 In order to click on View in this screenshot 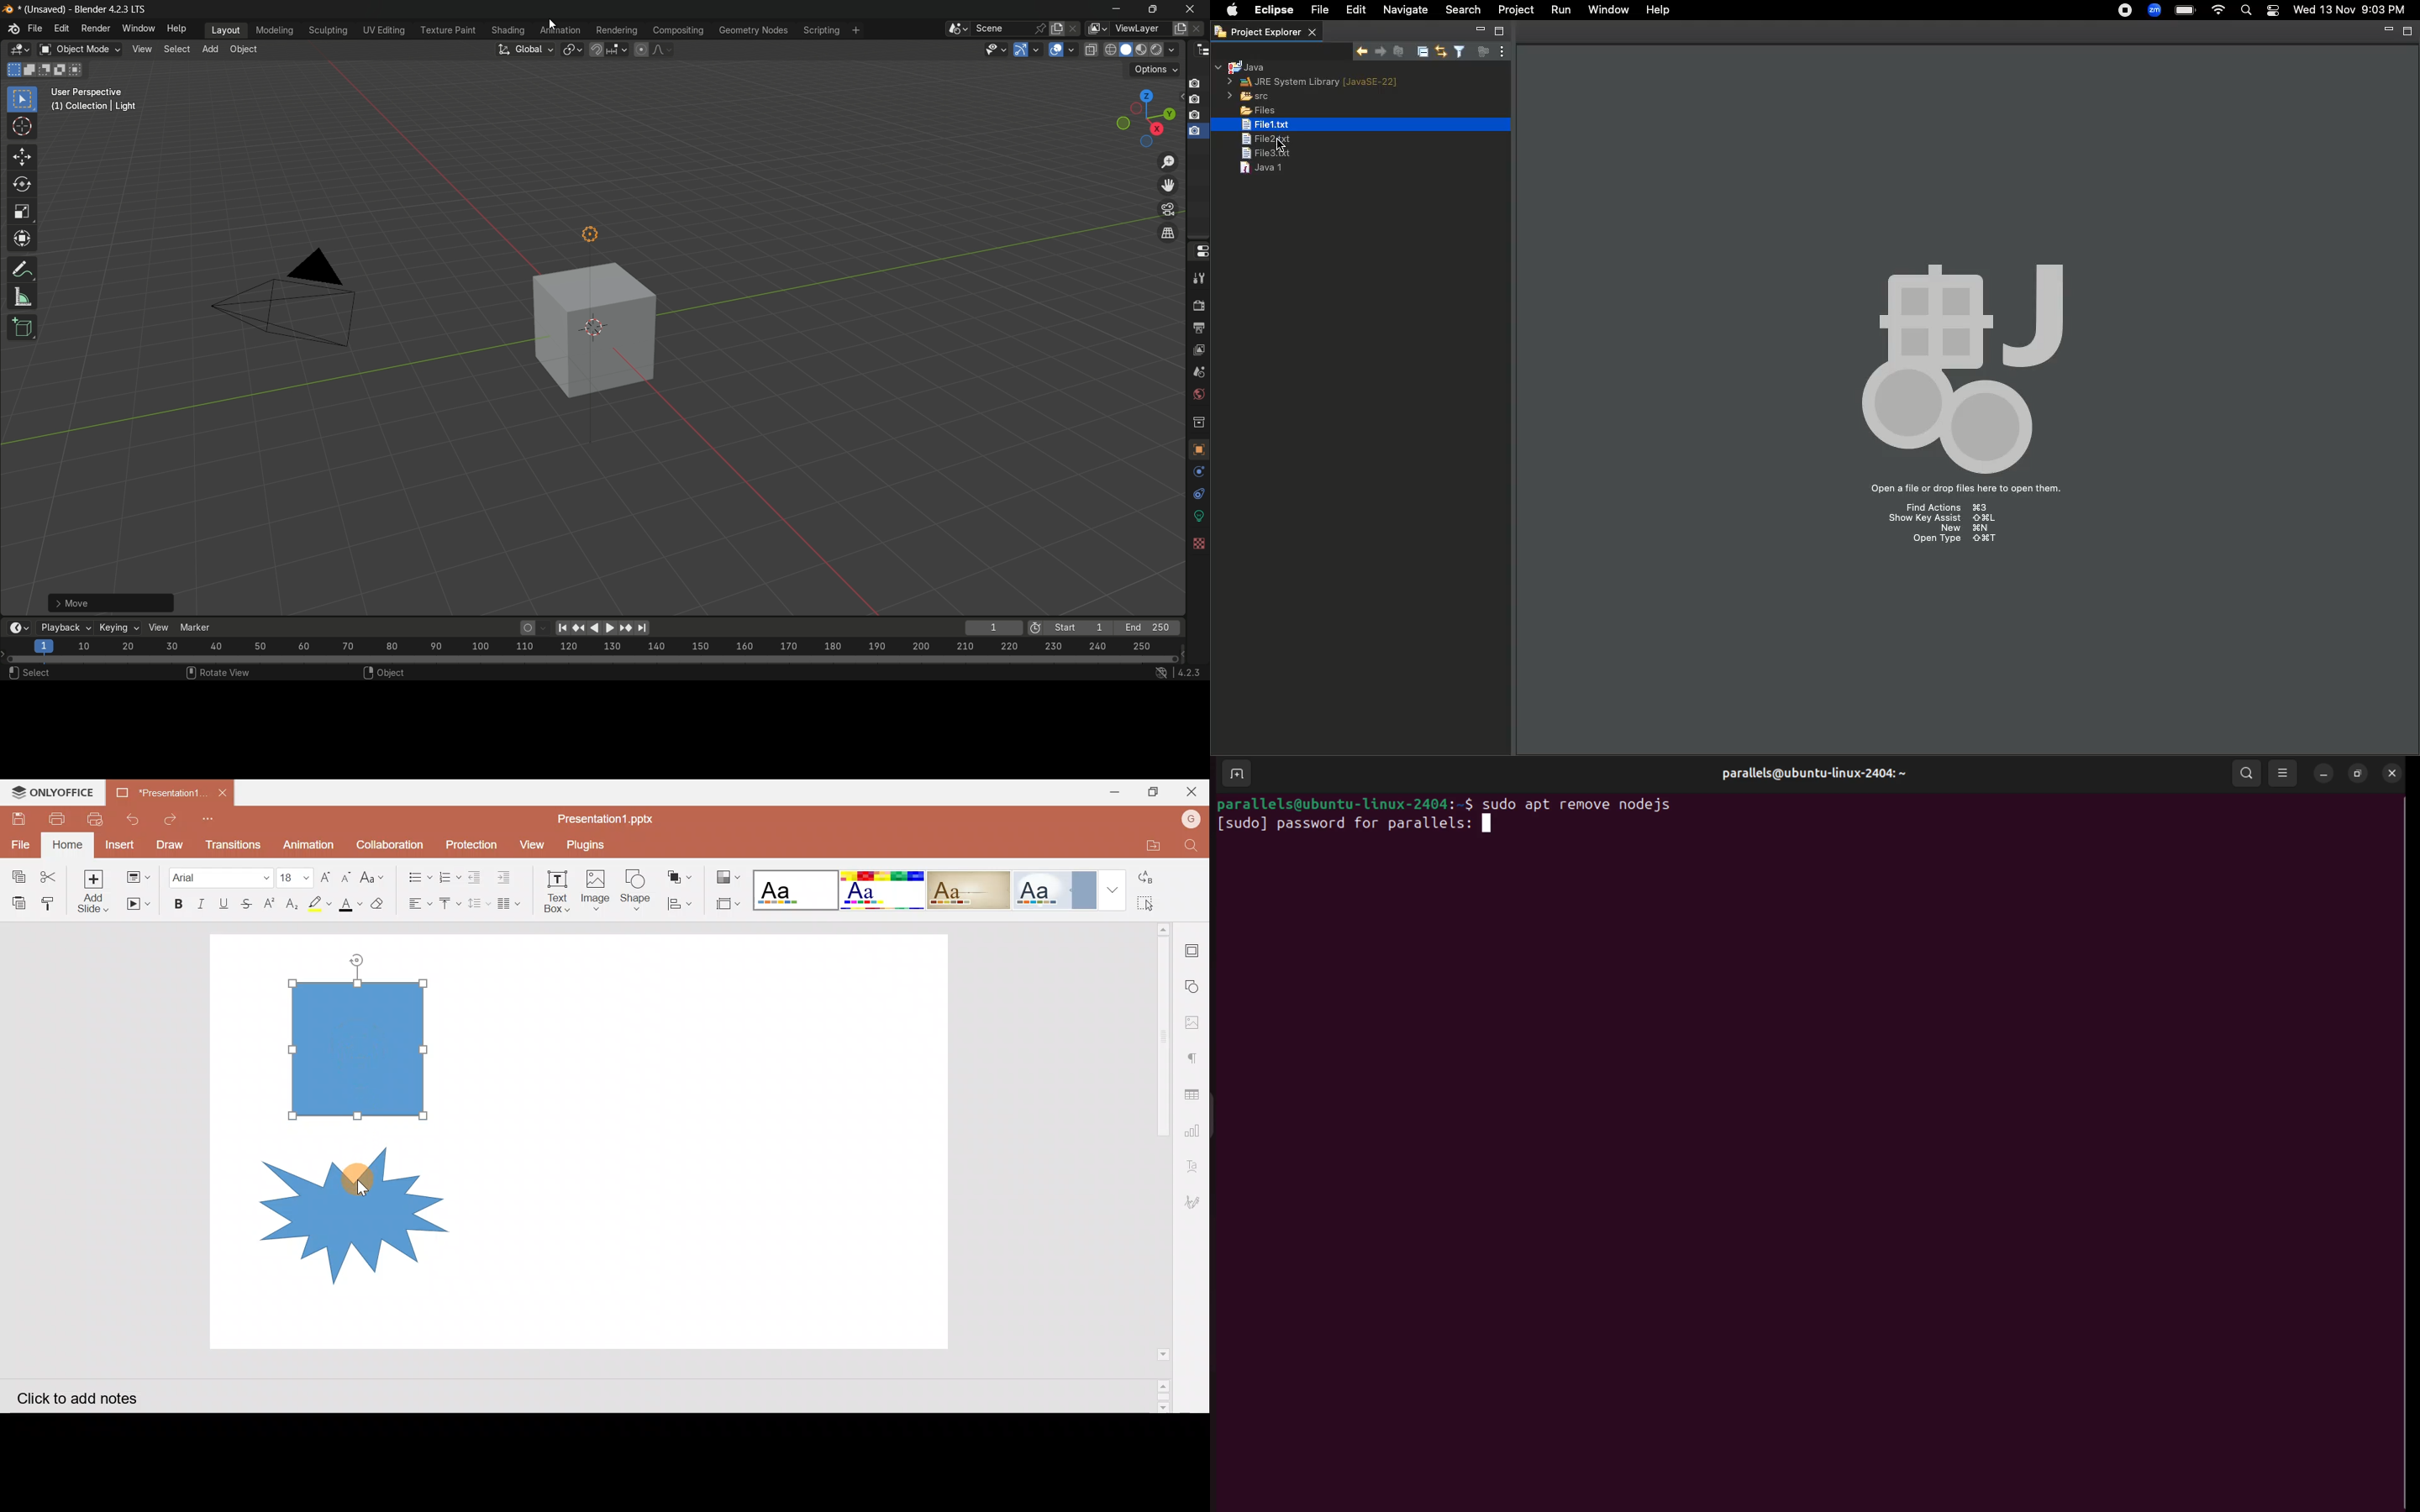, I will do `click(530, 844)`.